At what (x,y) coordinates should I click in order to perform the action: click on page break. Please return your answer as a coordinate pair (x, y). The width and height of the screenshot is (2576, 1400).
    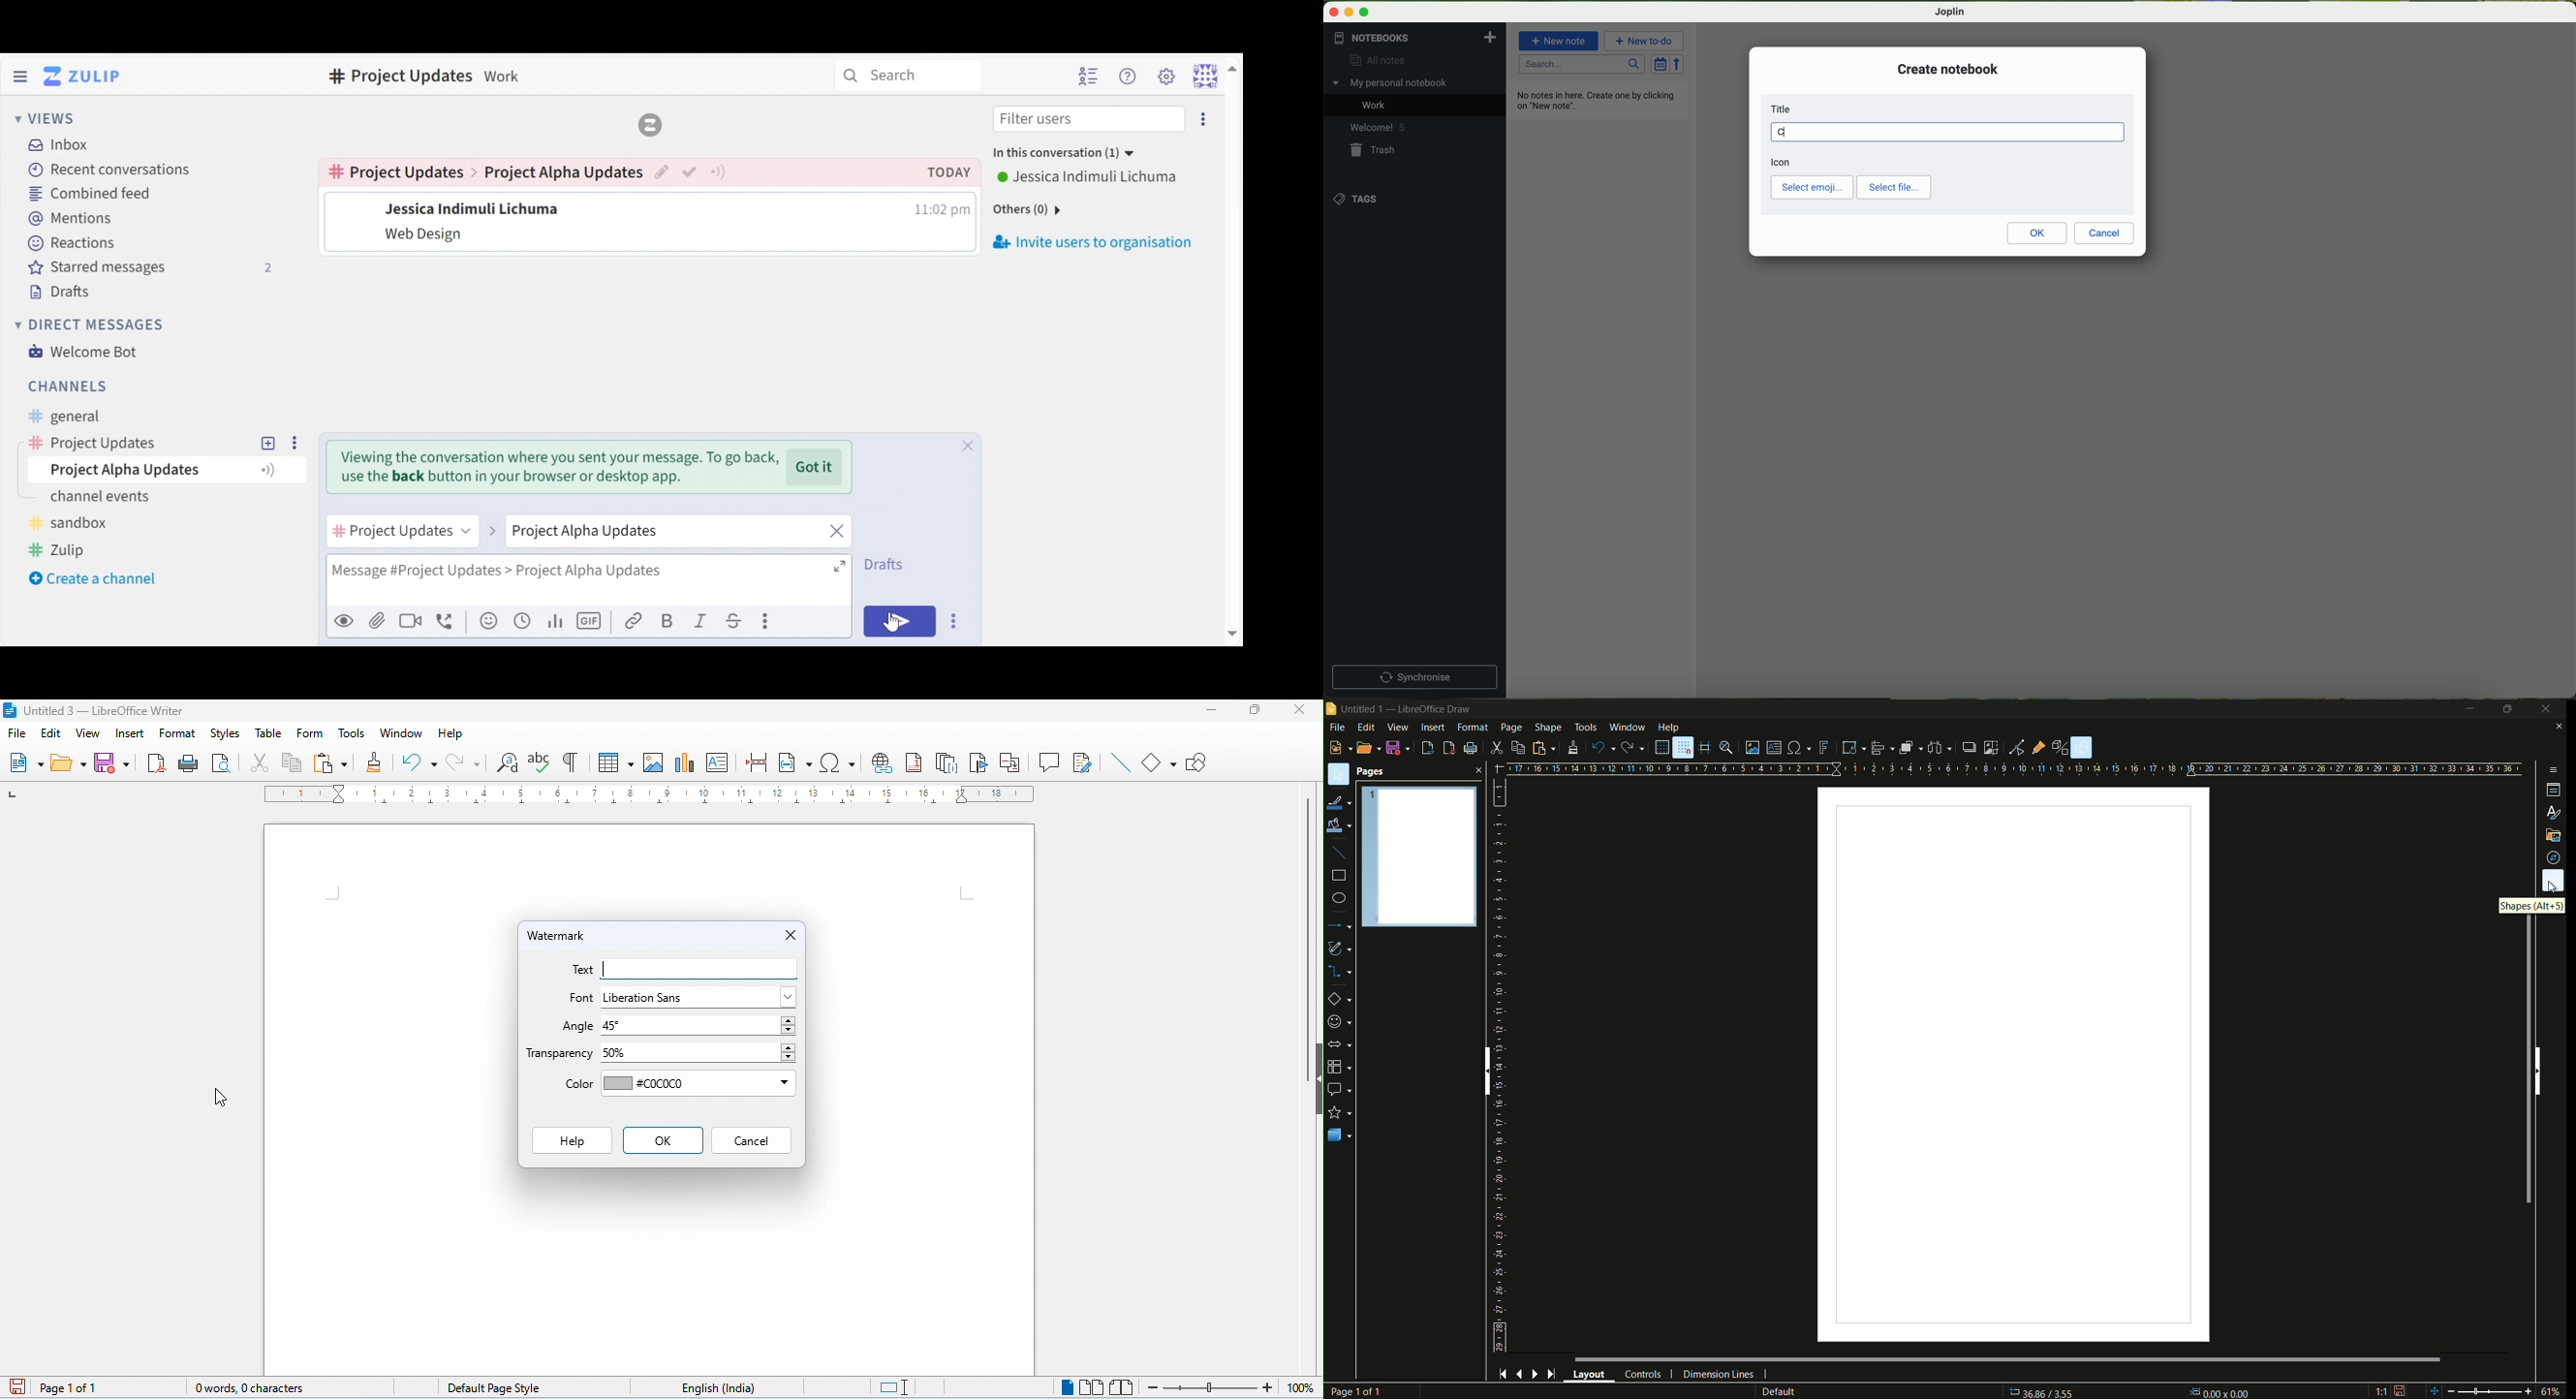
    Looking at the image, I should click on (758, 762).